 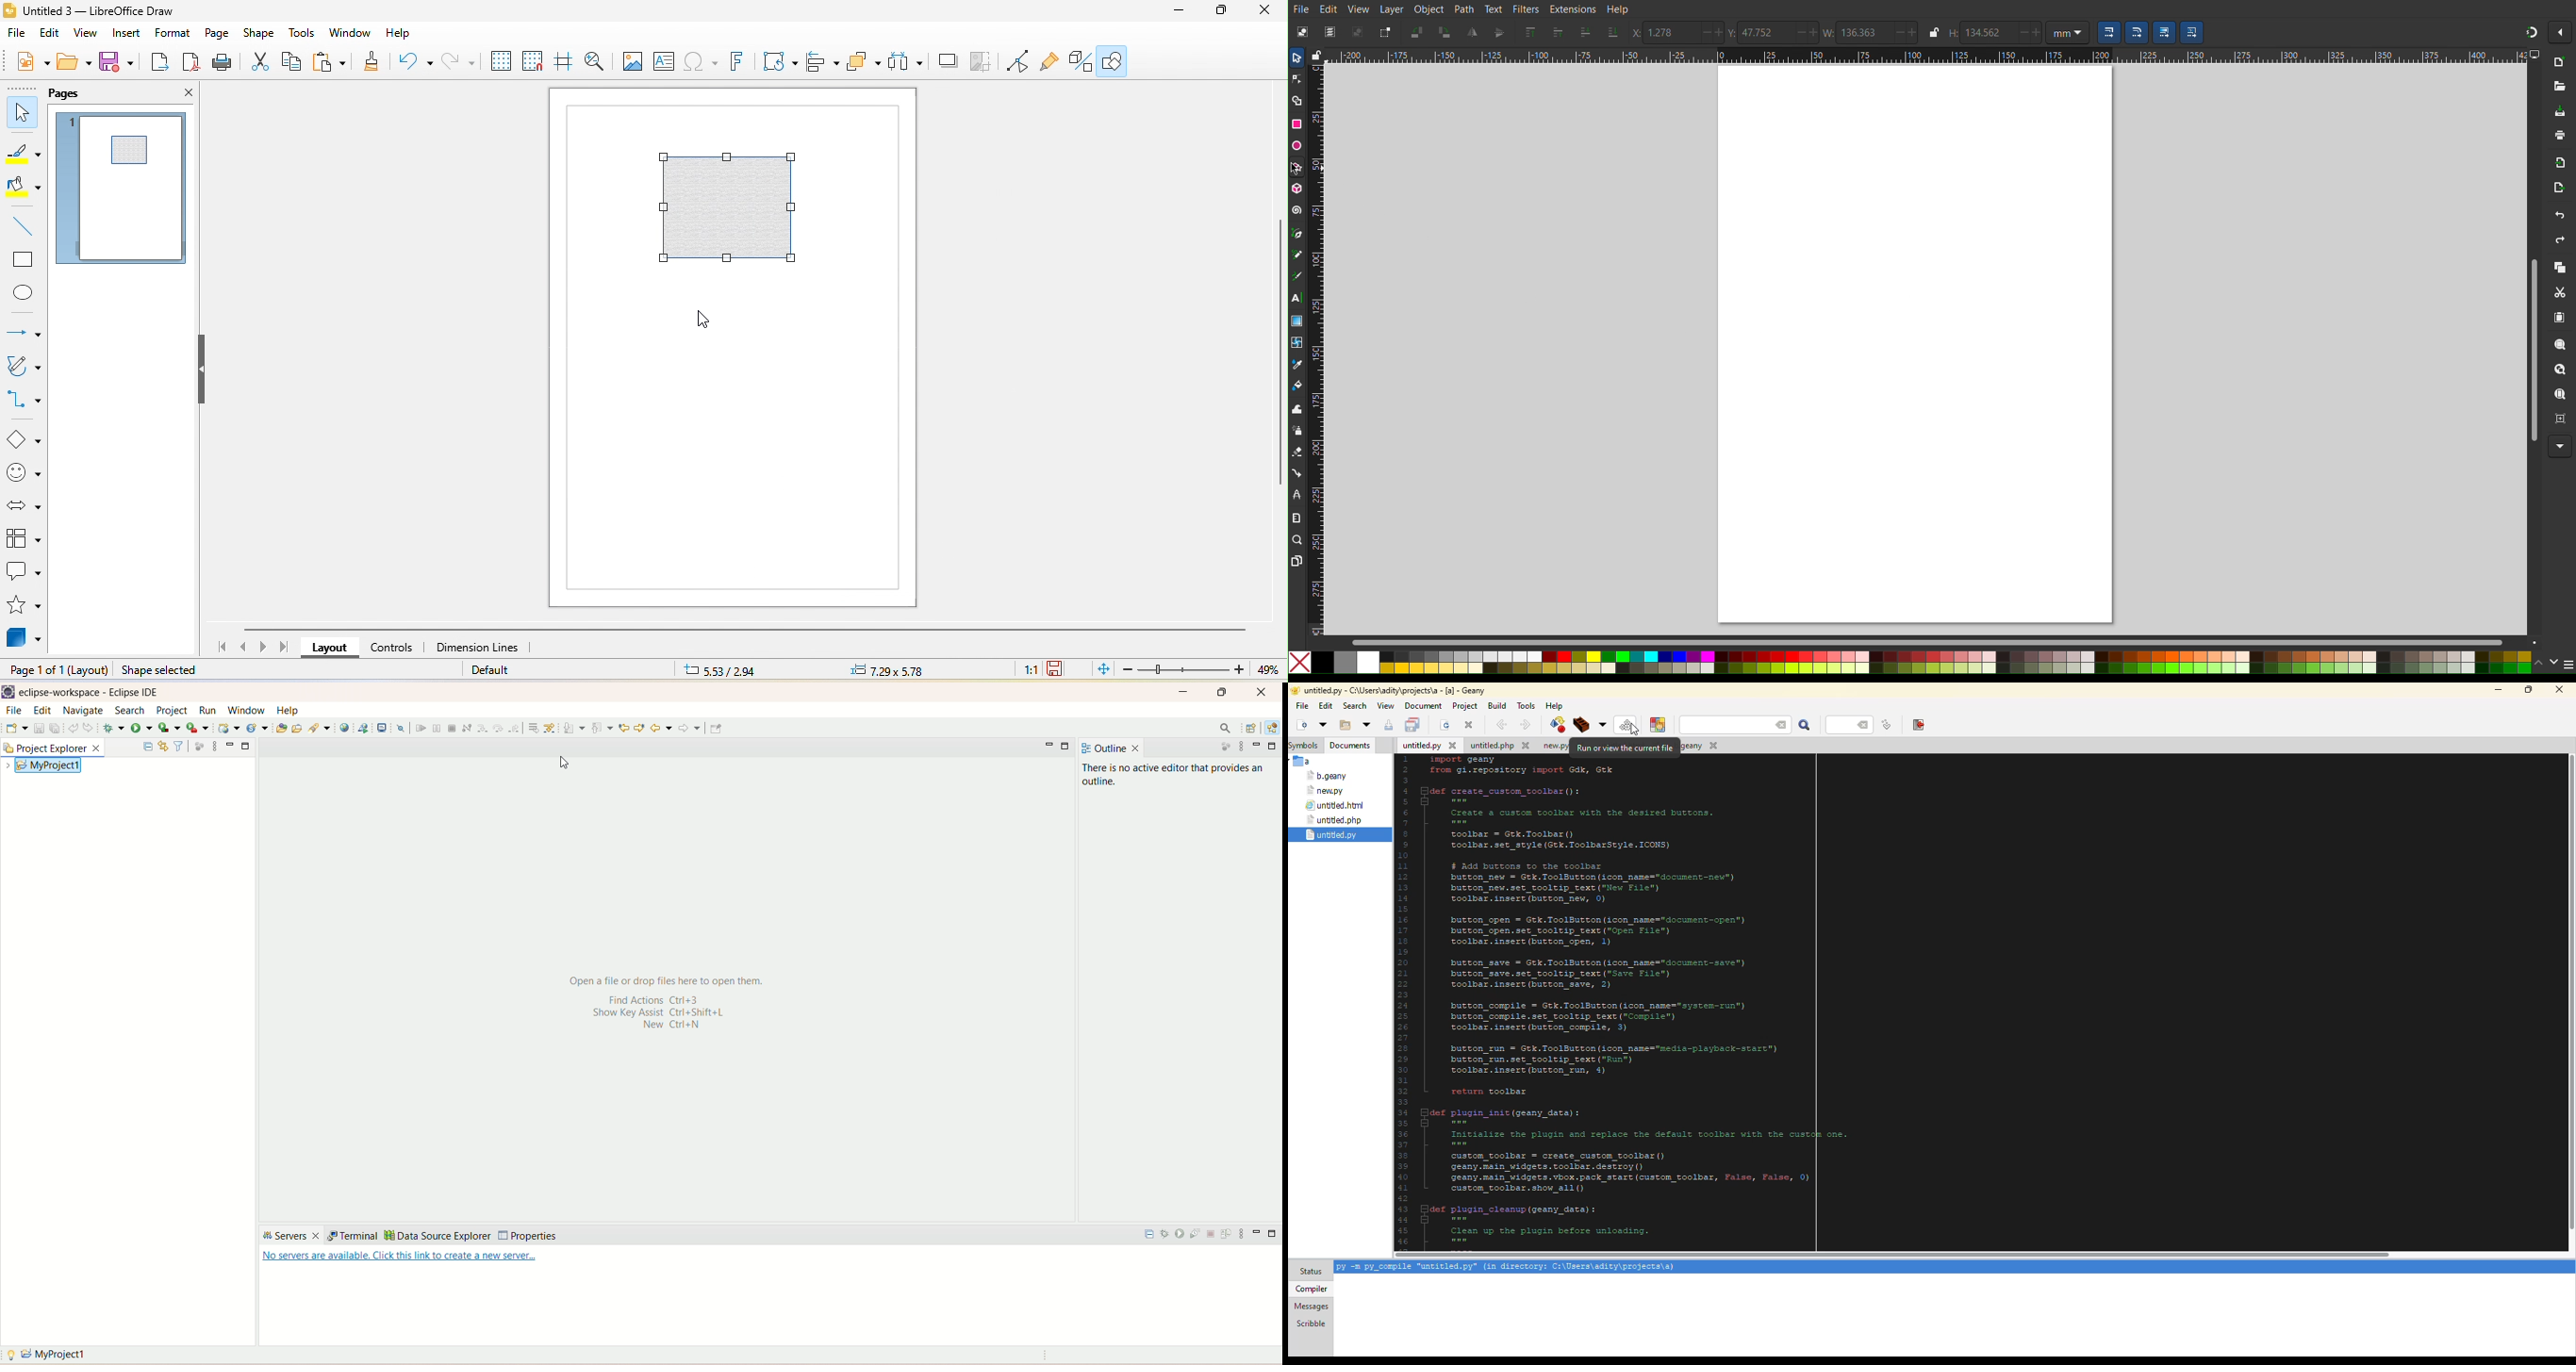 I want to click on ellipse, so click(x=25, y=294).